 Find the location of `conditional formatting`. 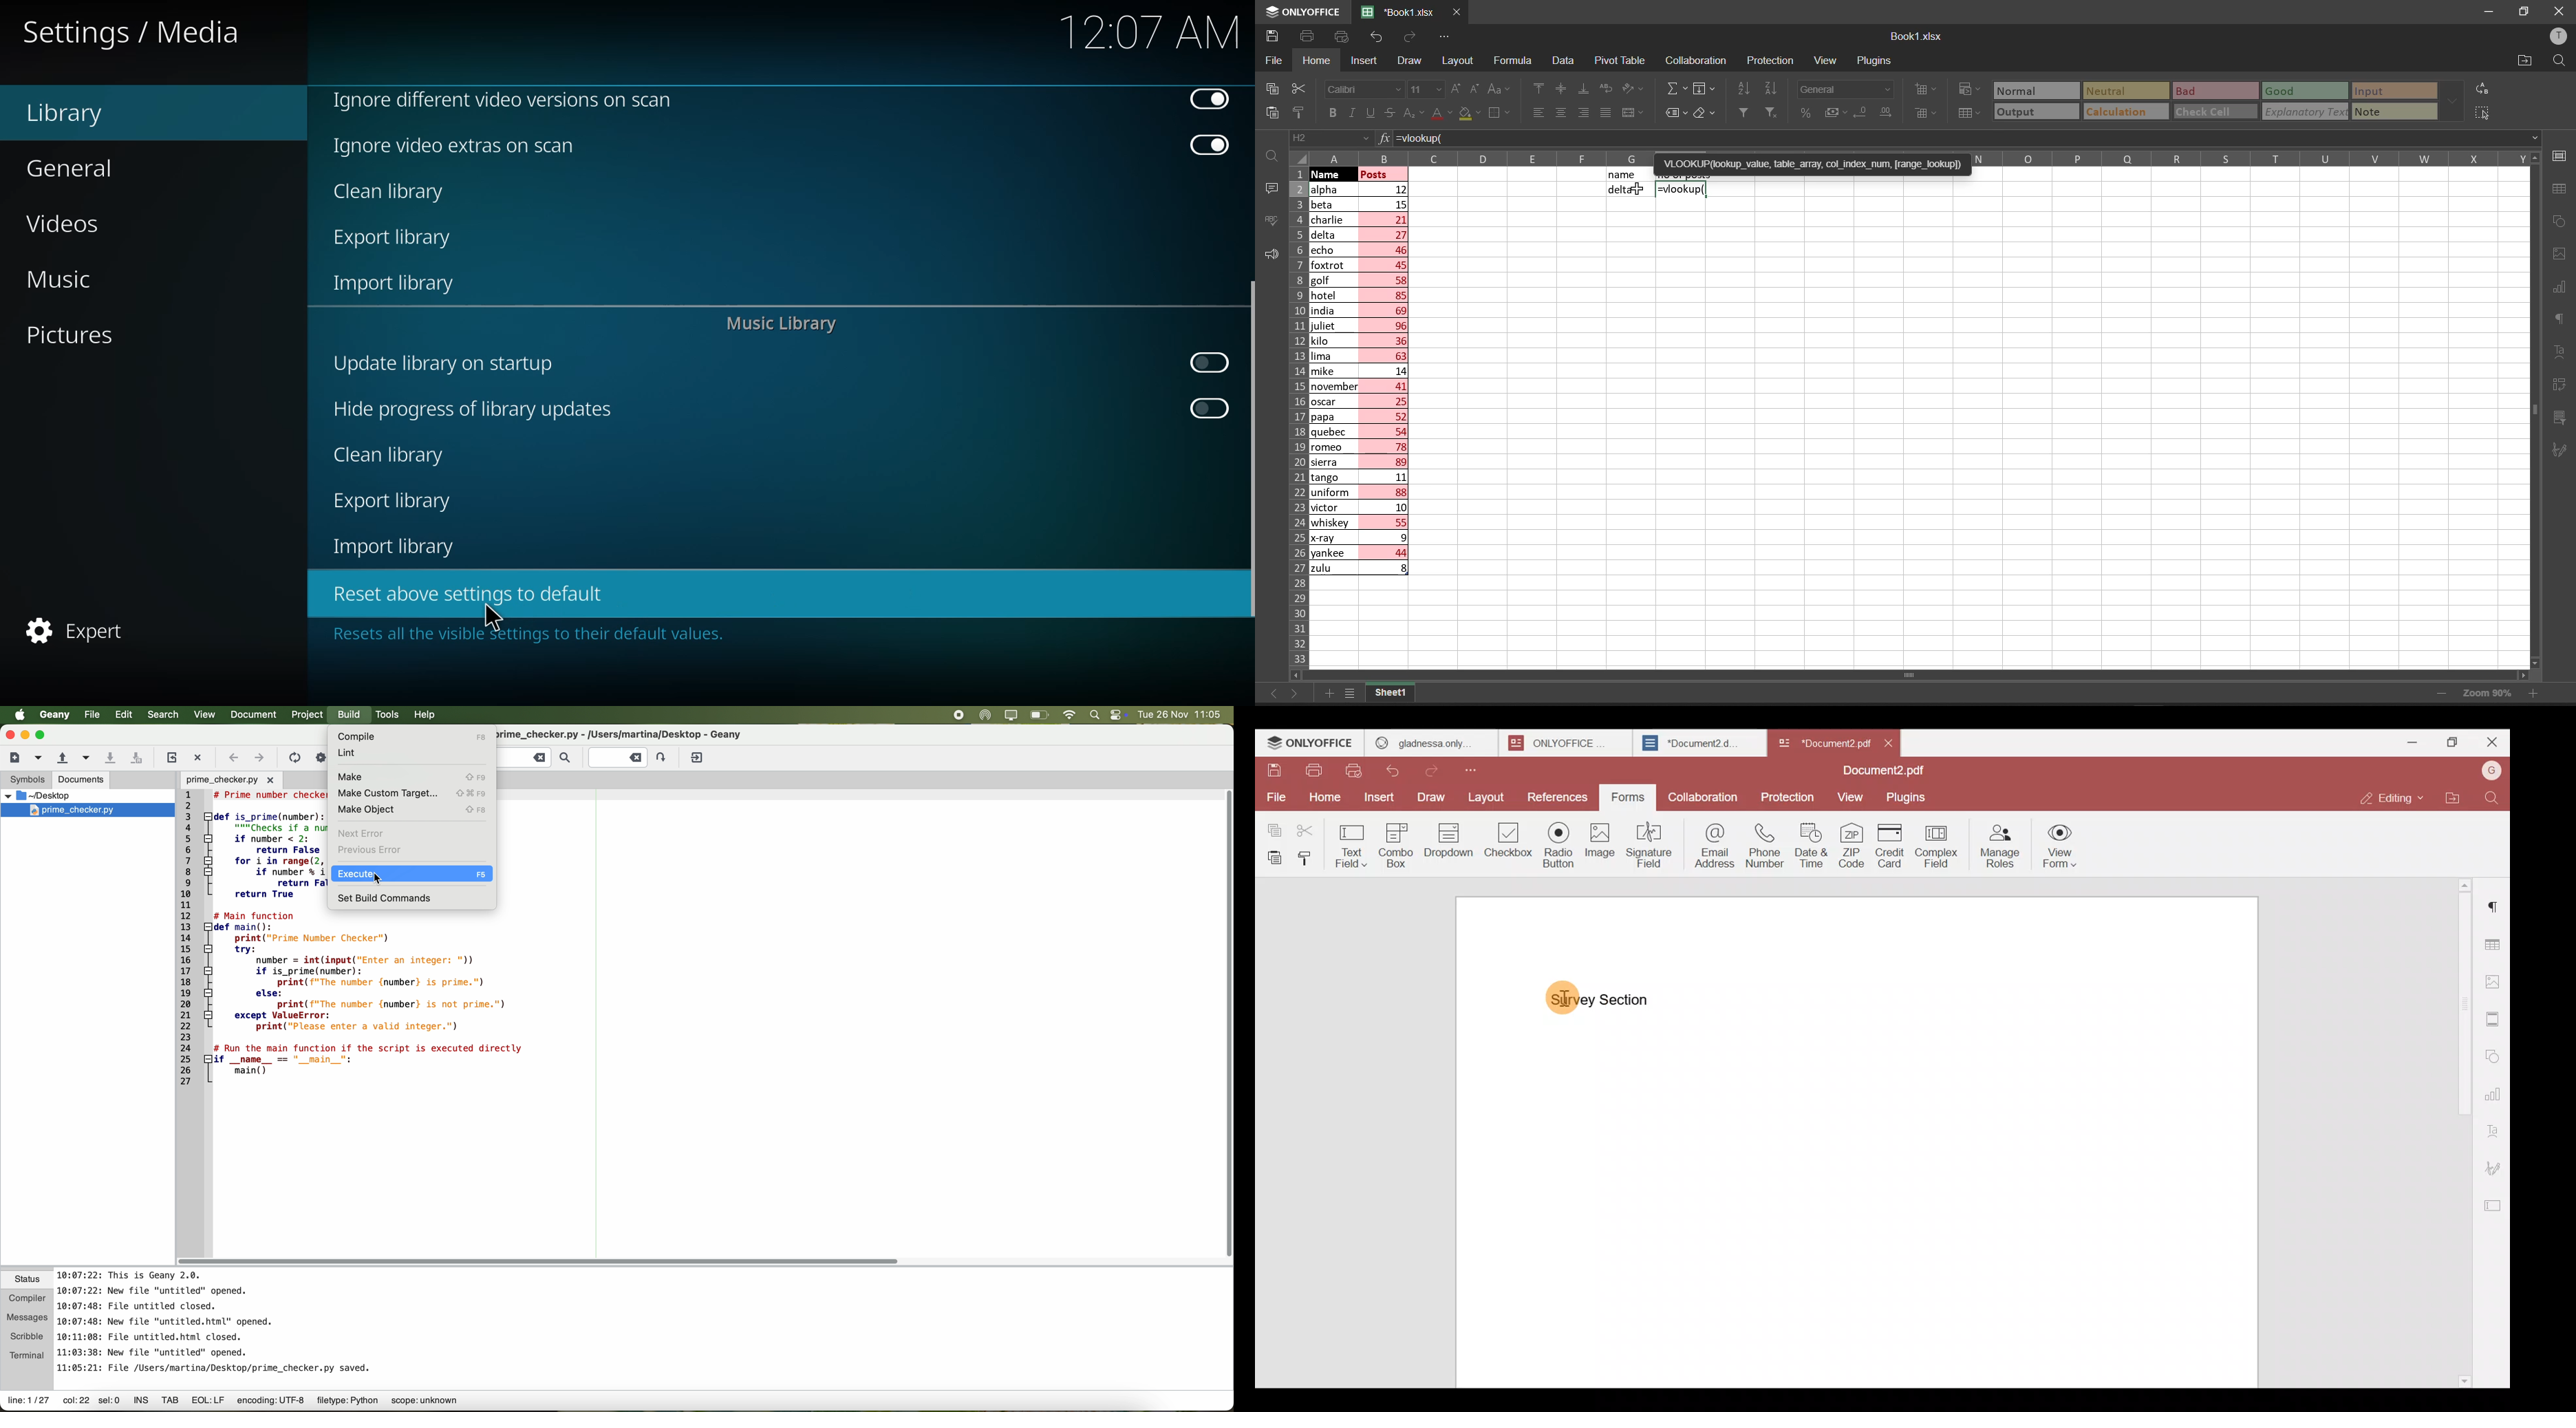

conditional formatting is located at coordinates (1968, 88).